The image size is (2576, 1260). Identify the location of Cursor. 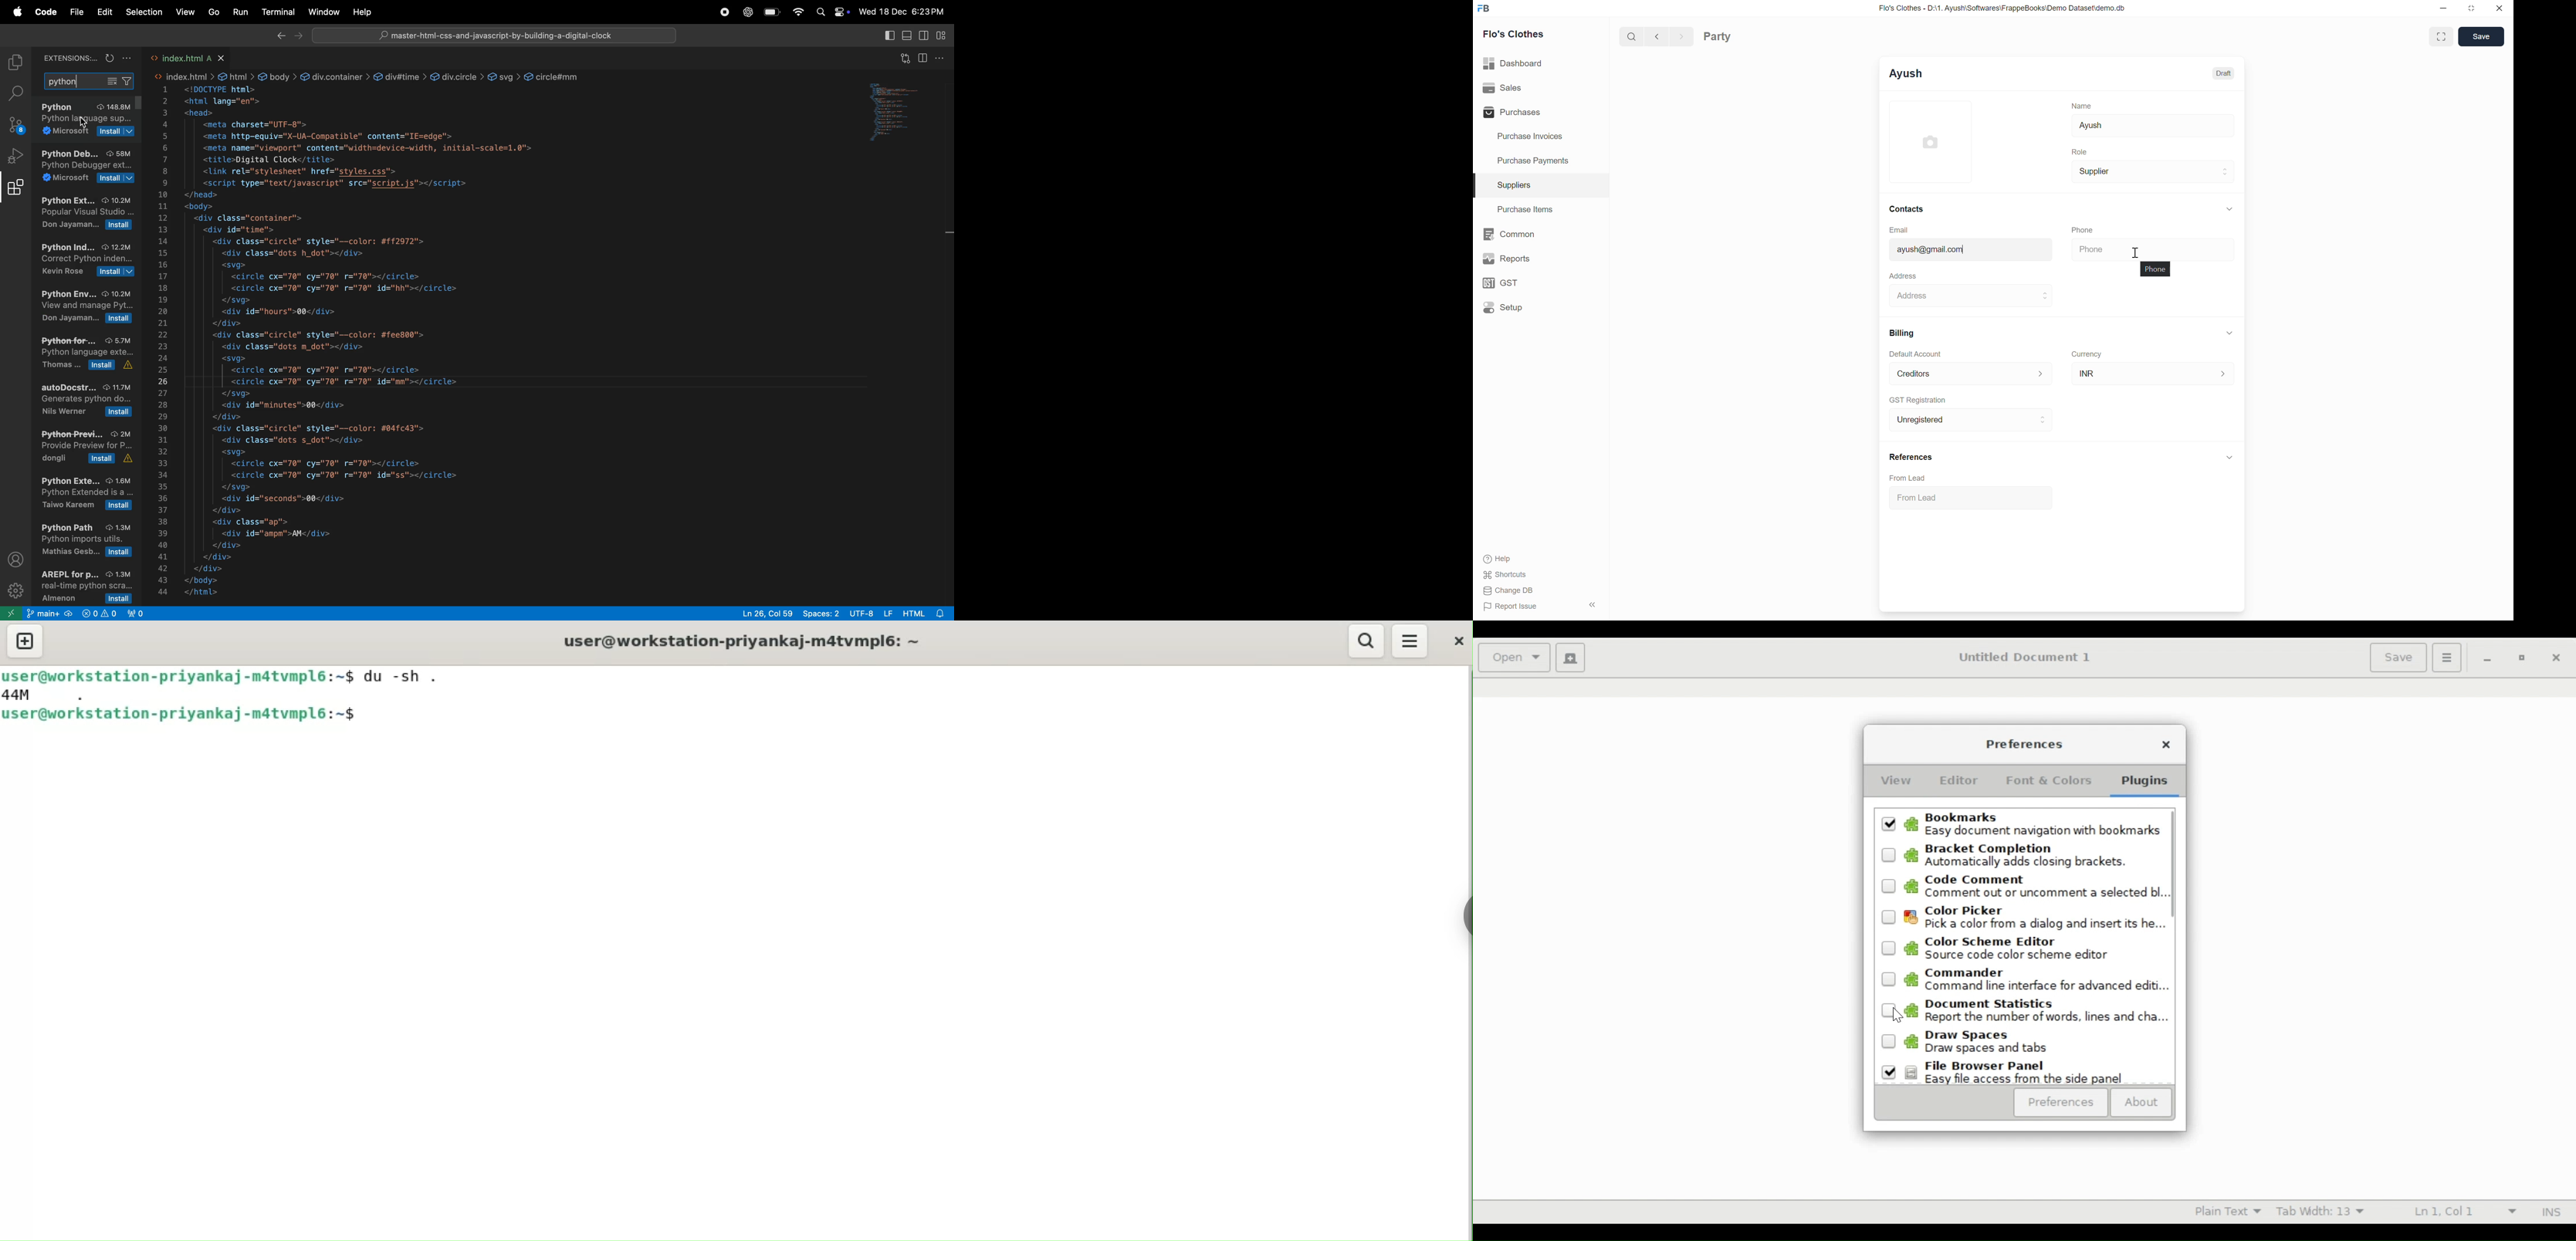
(2137, 251).